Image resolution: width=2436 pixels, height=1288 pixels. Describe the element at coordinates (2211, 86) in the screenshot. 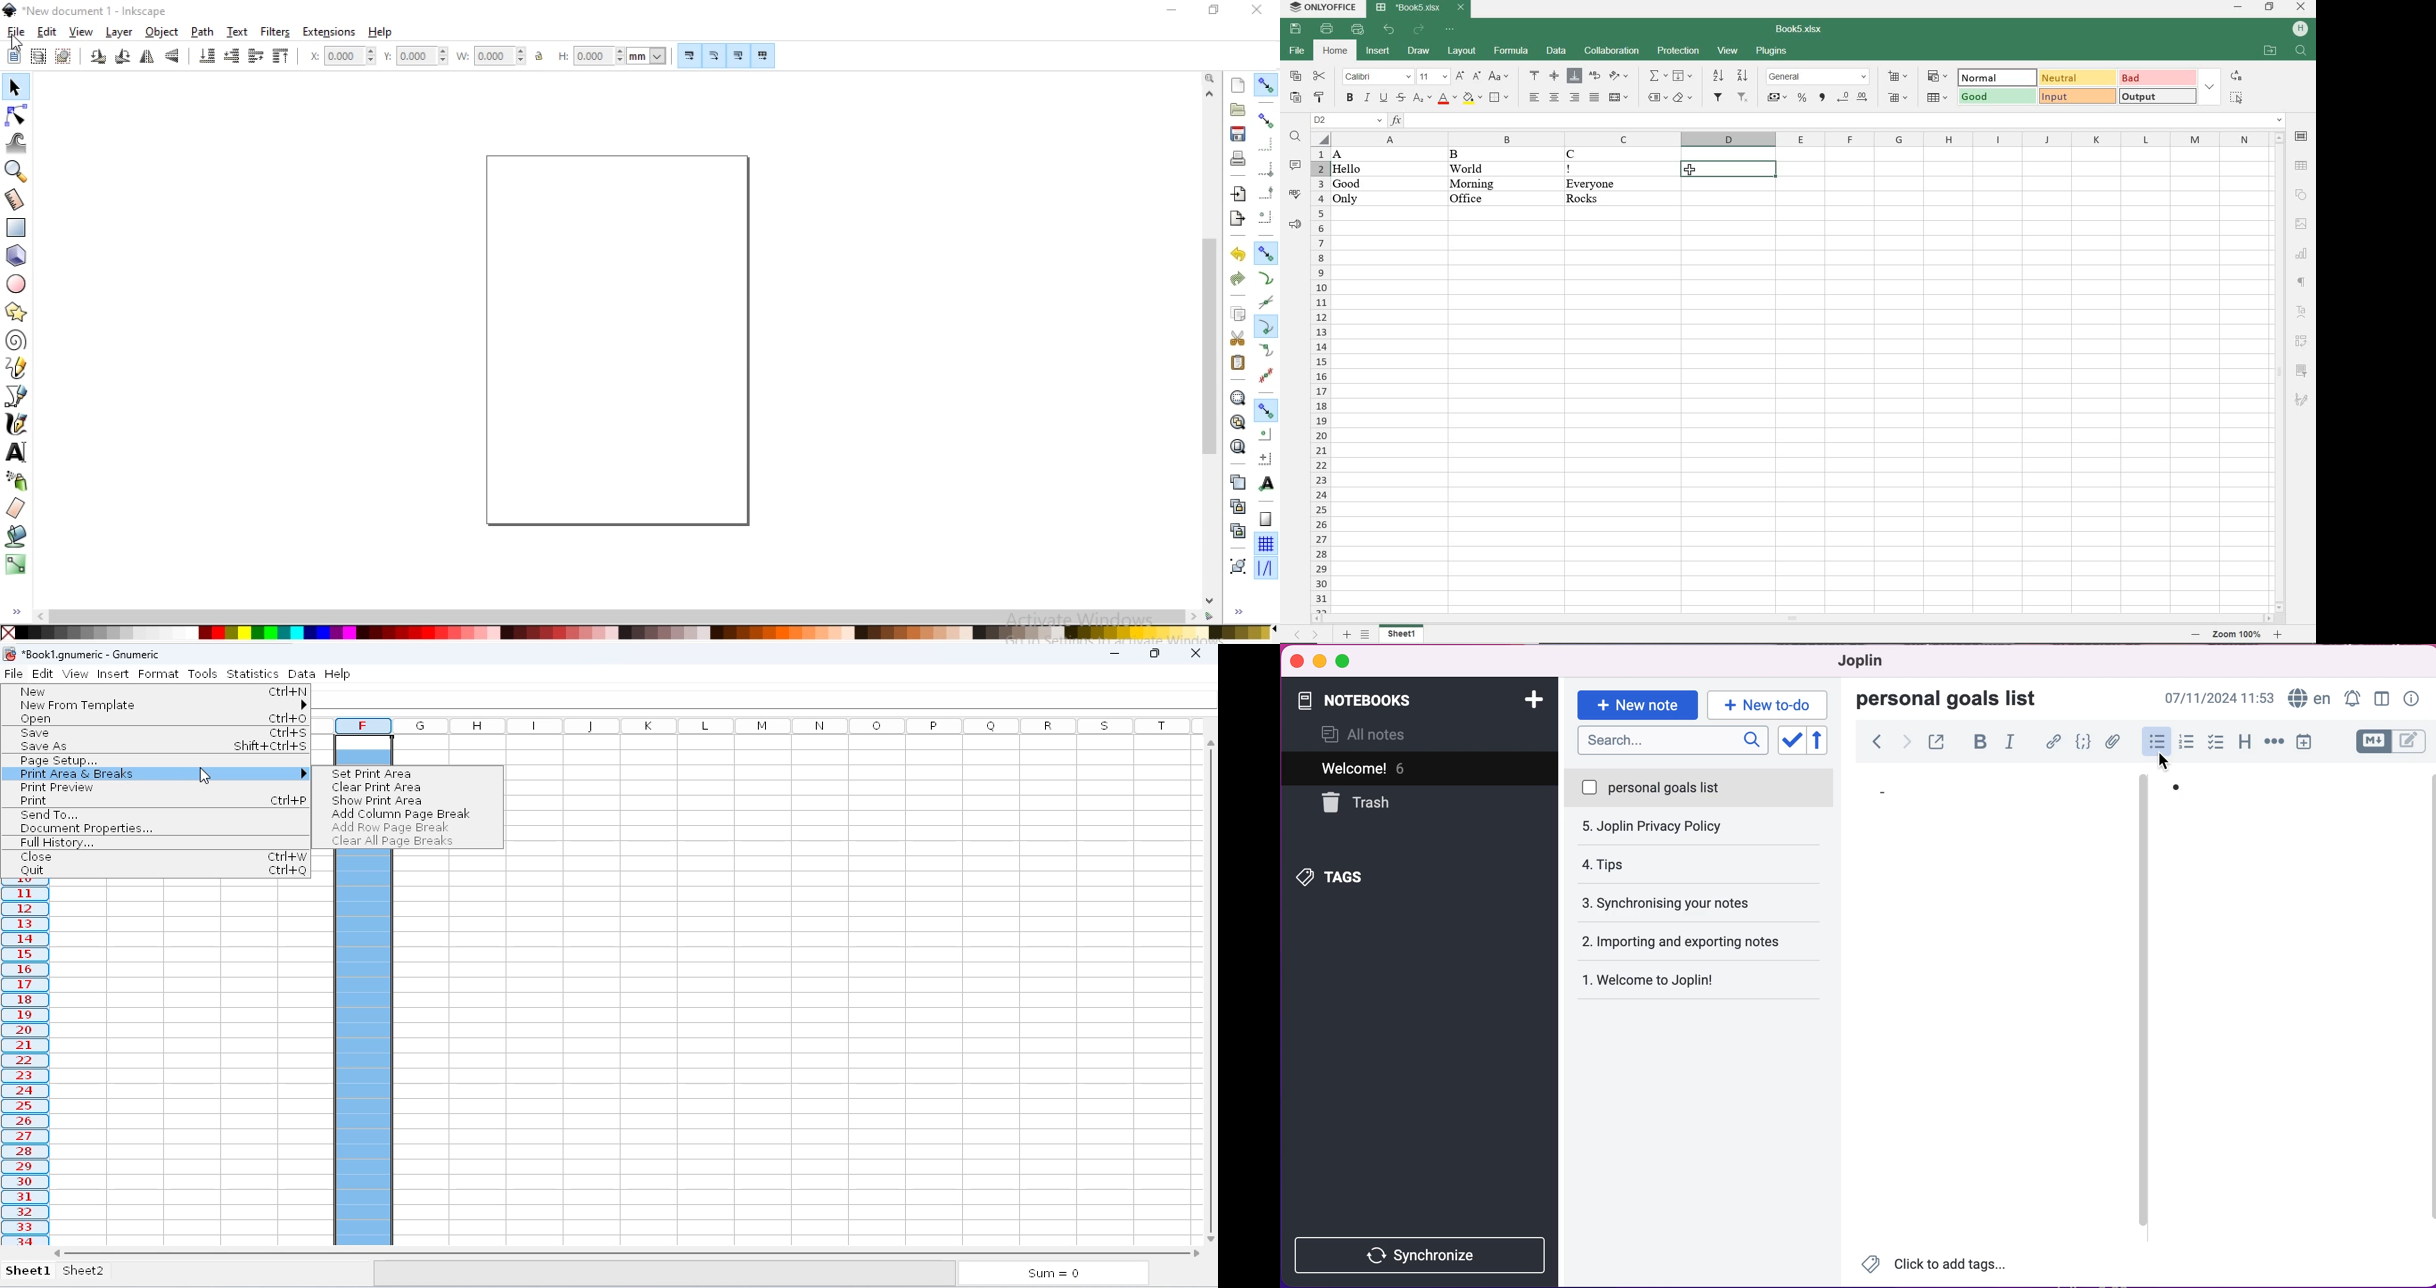

I see `expand` at that location.